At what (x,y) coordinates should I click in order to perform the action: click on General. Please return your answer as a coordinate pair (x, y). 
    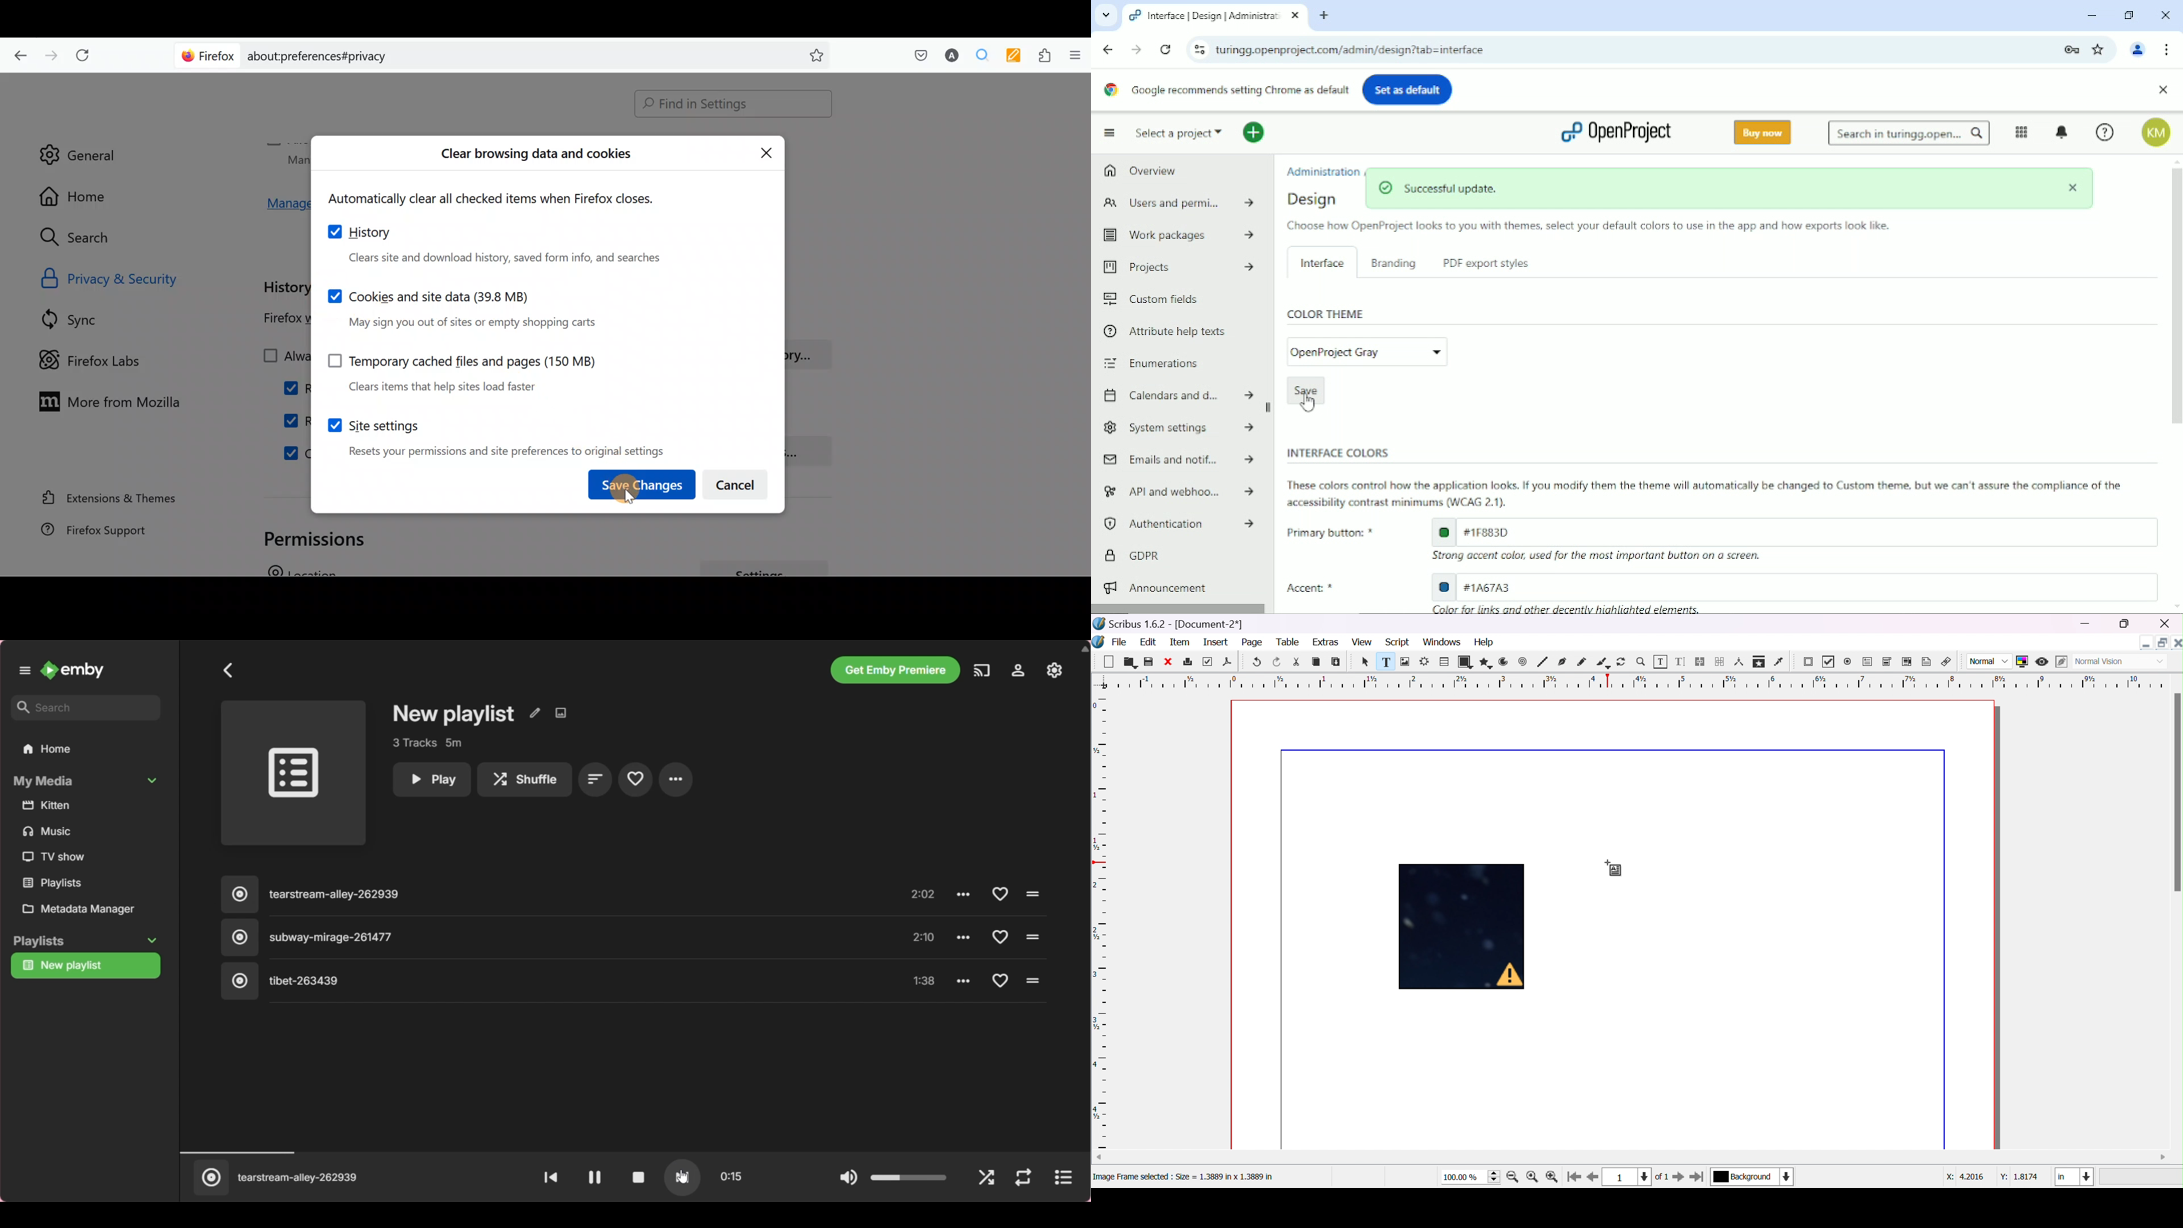
    Looking at the image, I should click on (78, 147).